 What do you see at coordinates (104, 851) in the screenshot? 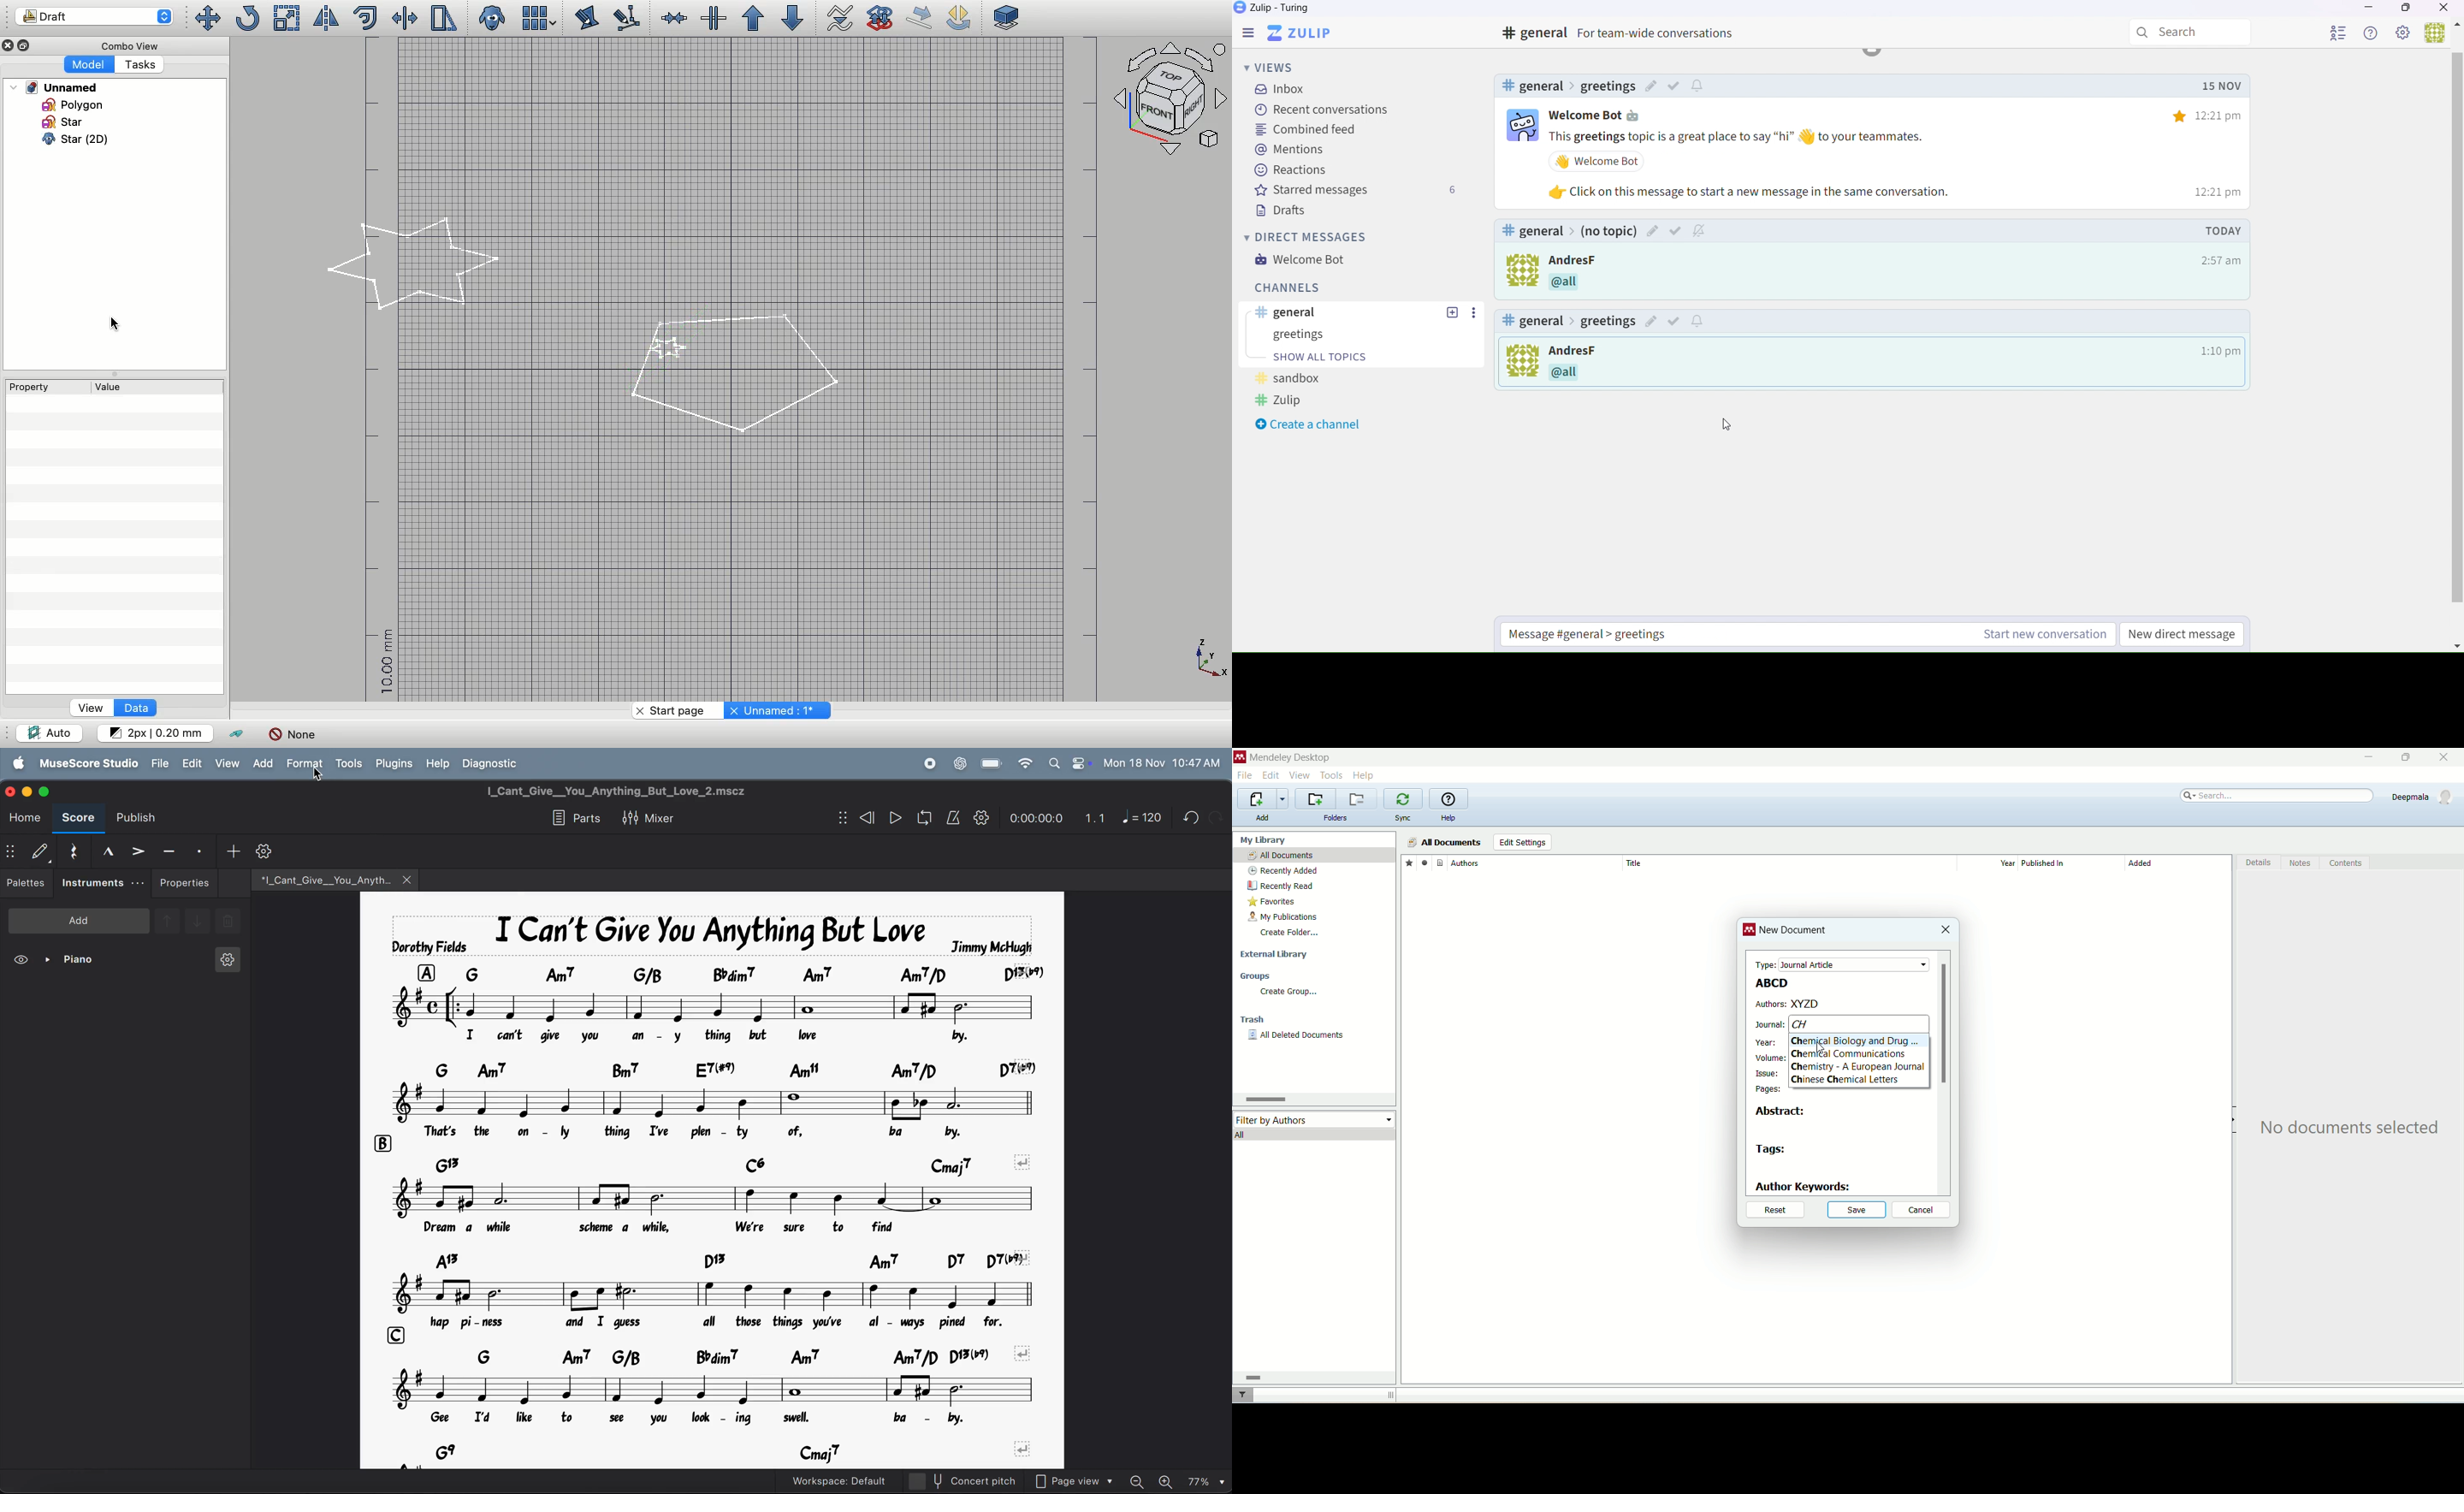
I see `marcato` at bounding box center [104, 851].